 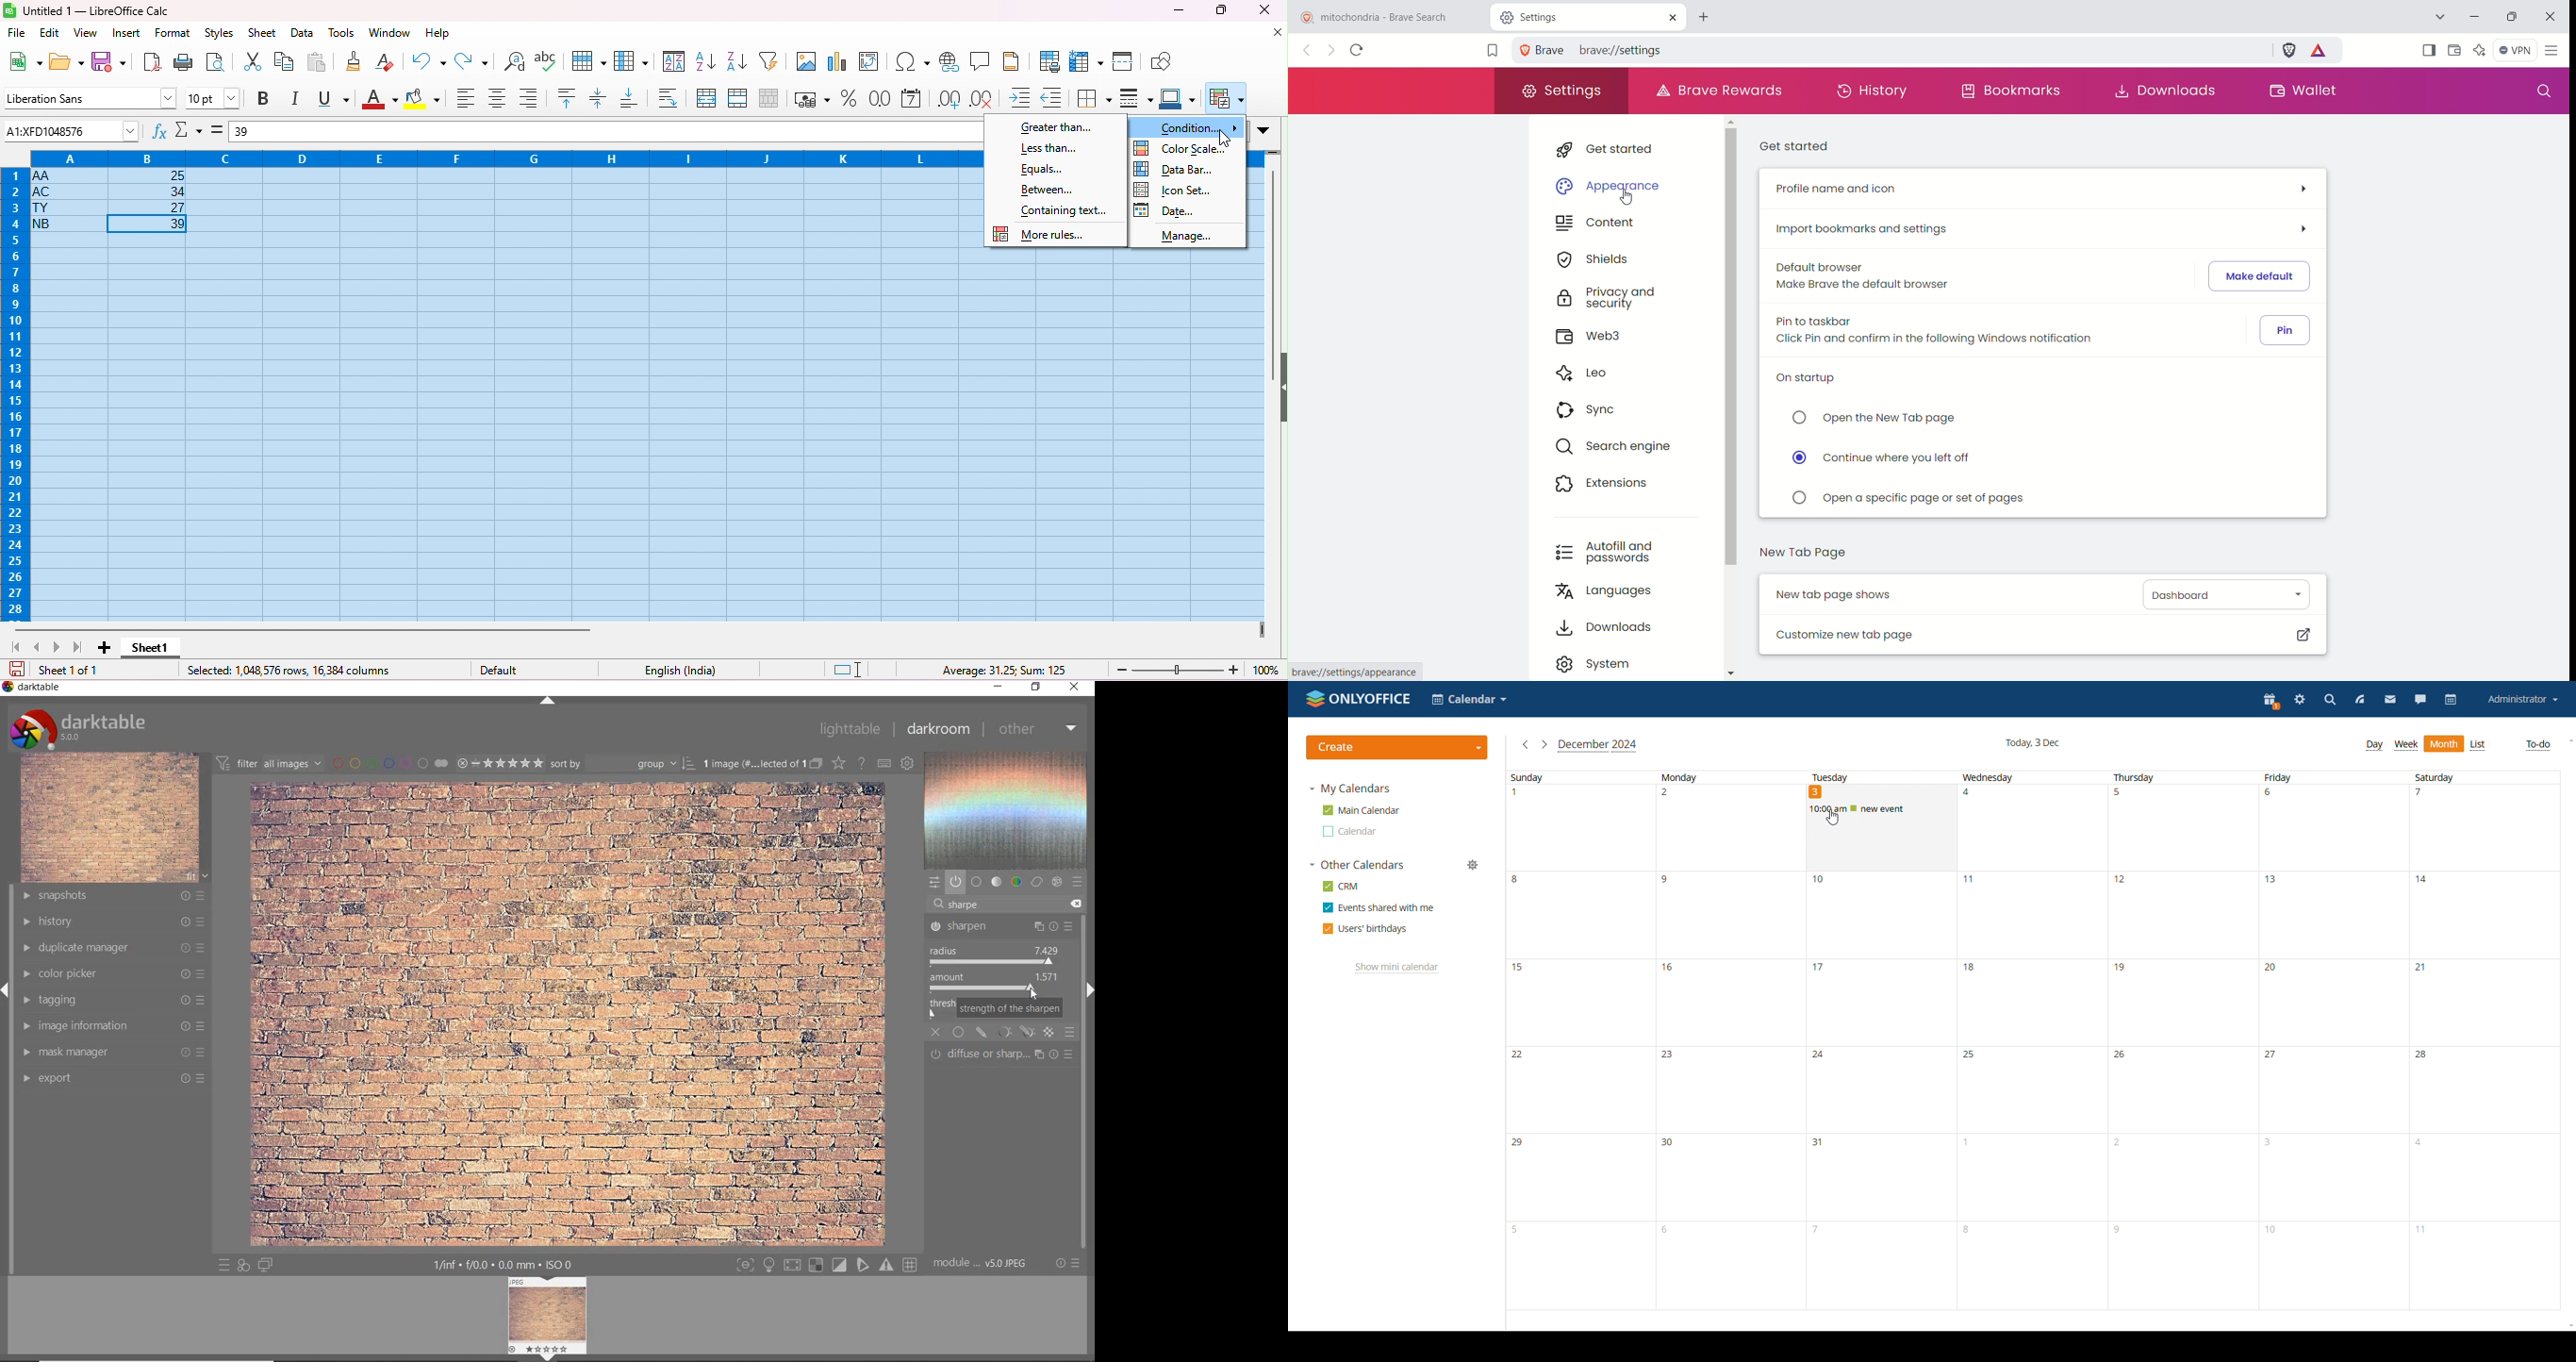 What do you see at coordinates (152, 61) in the screenshot?
I see `export as pdf` at bounding box center [152, 61].